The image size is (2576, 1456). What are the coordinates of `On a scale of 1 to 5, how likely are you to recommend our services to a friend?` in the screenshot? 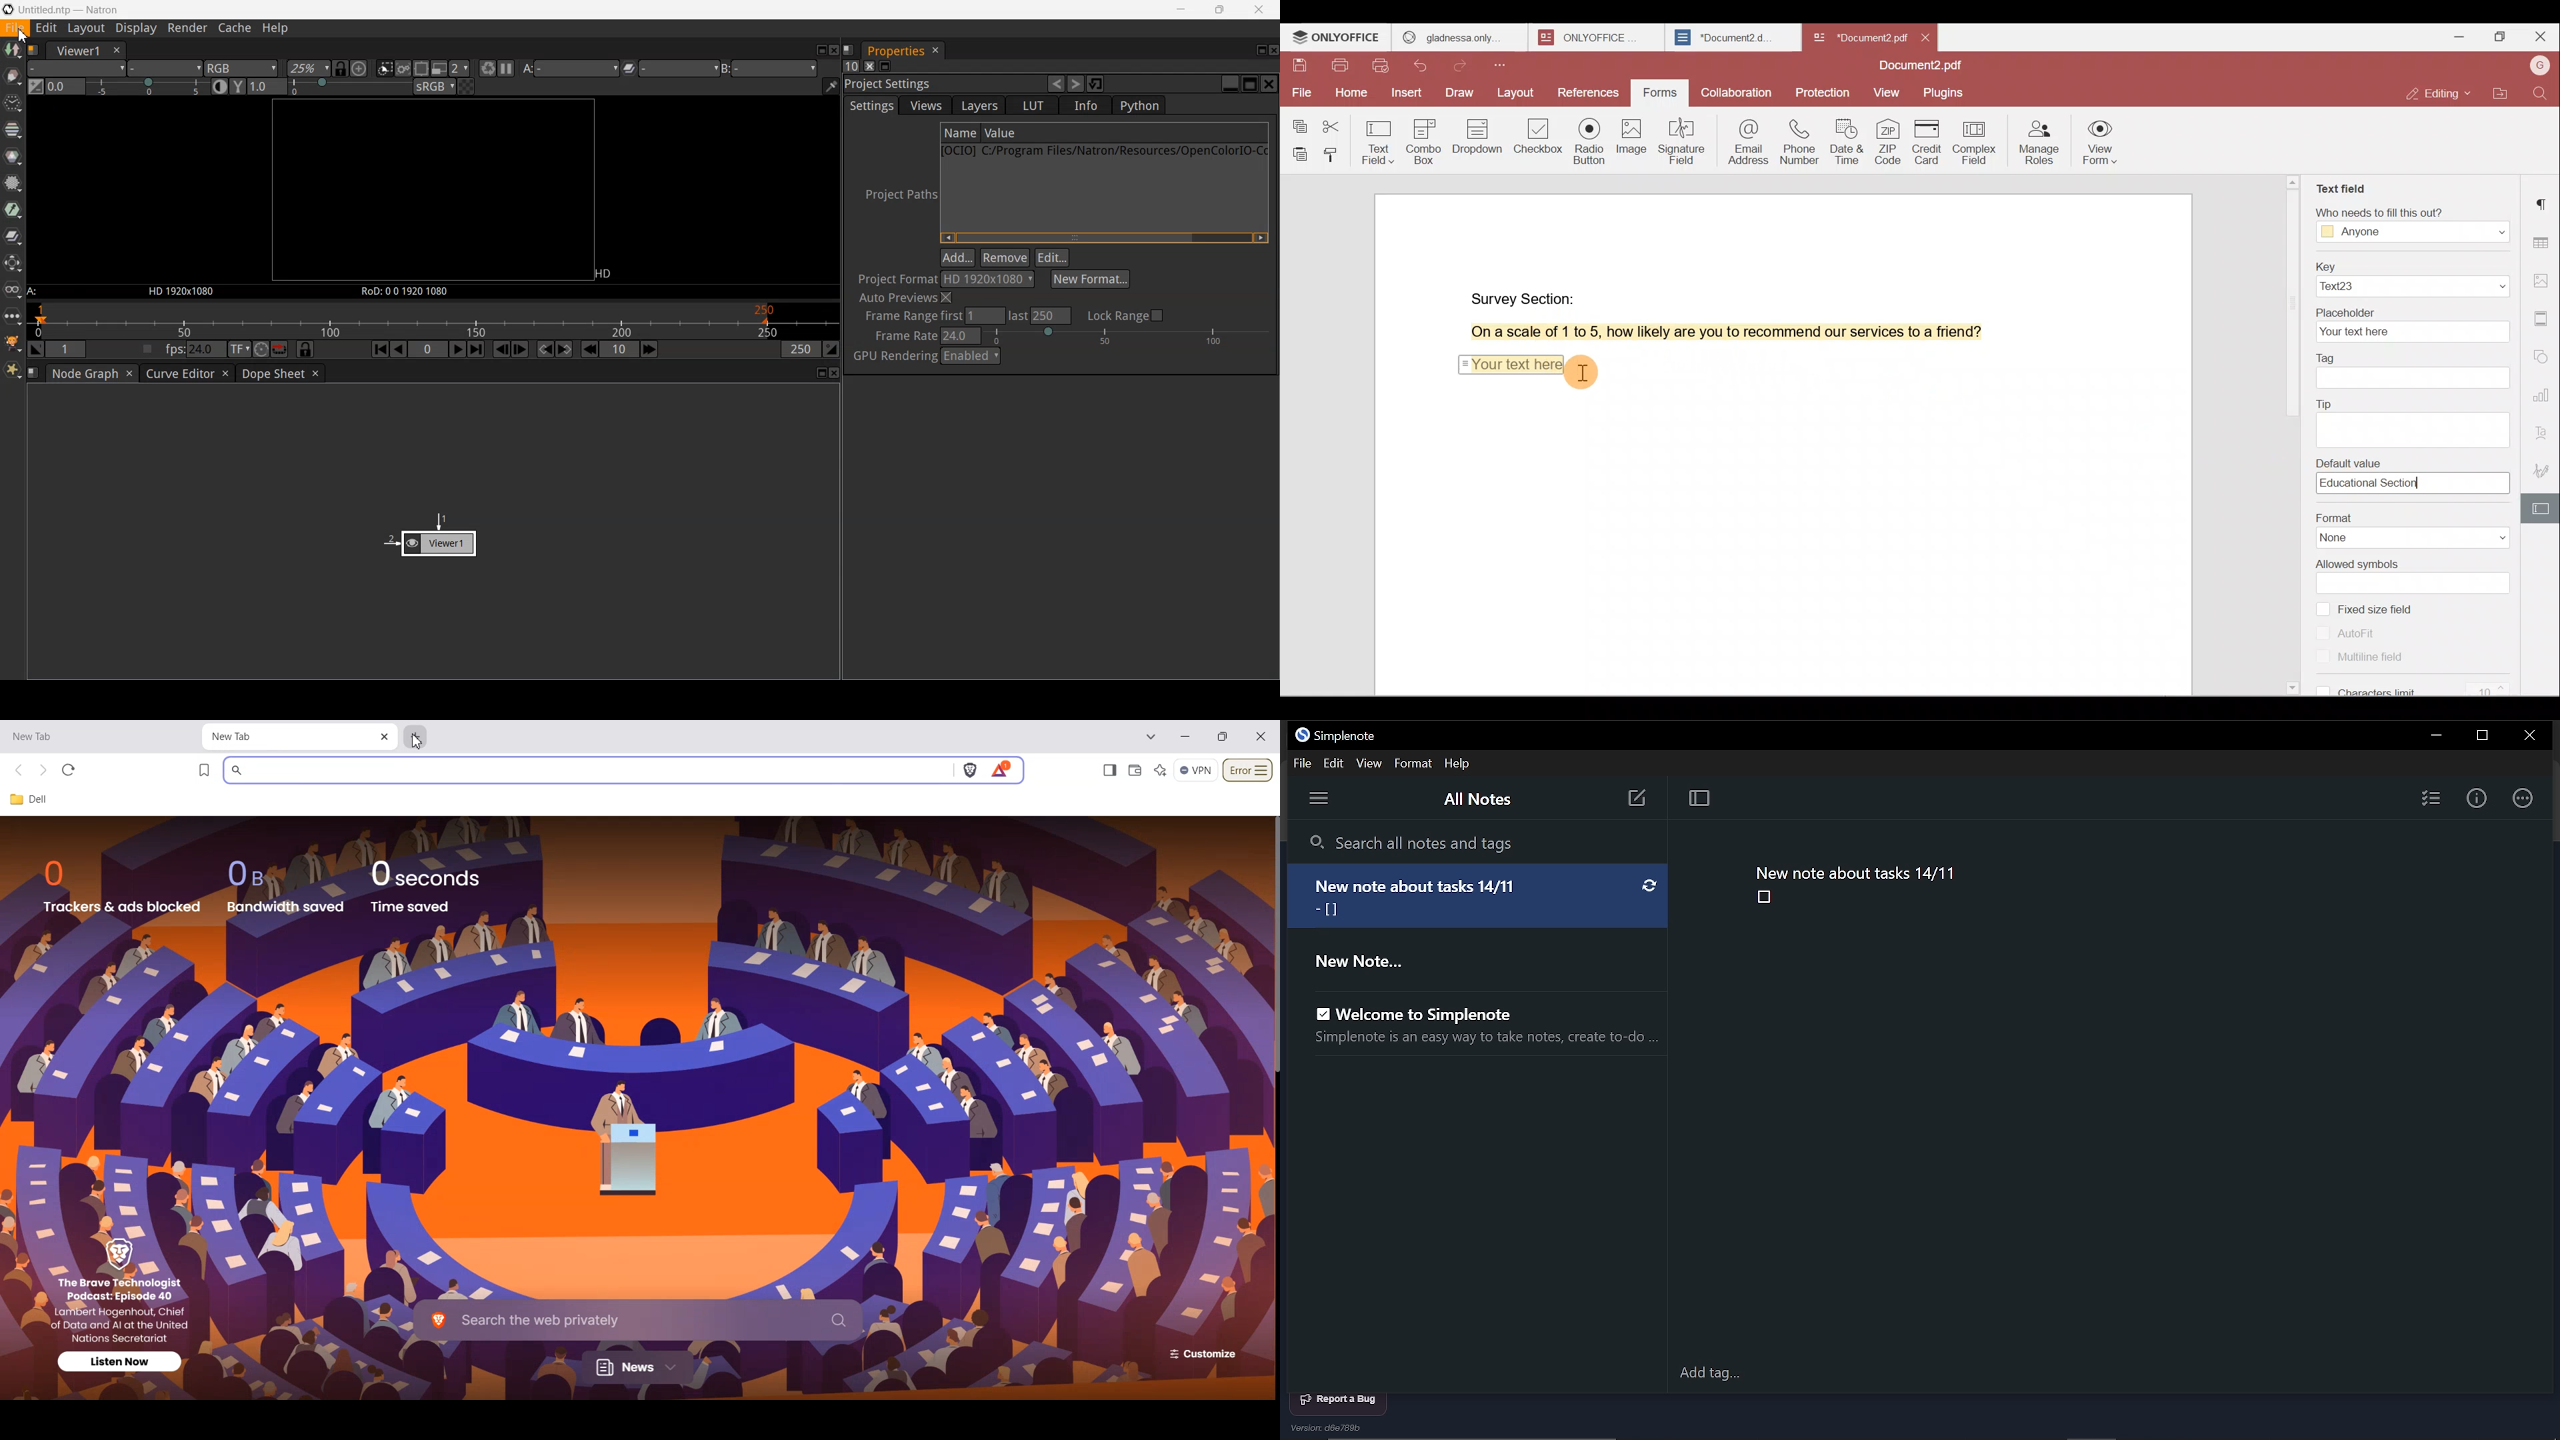 It's located at (1711, 332).